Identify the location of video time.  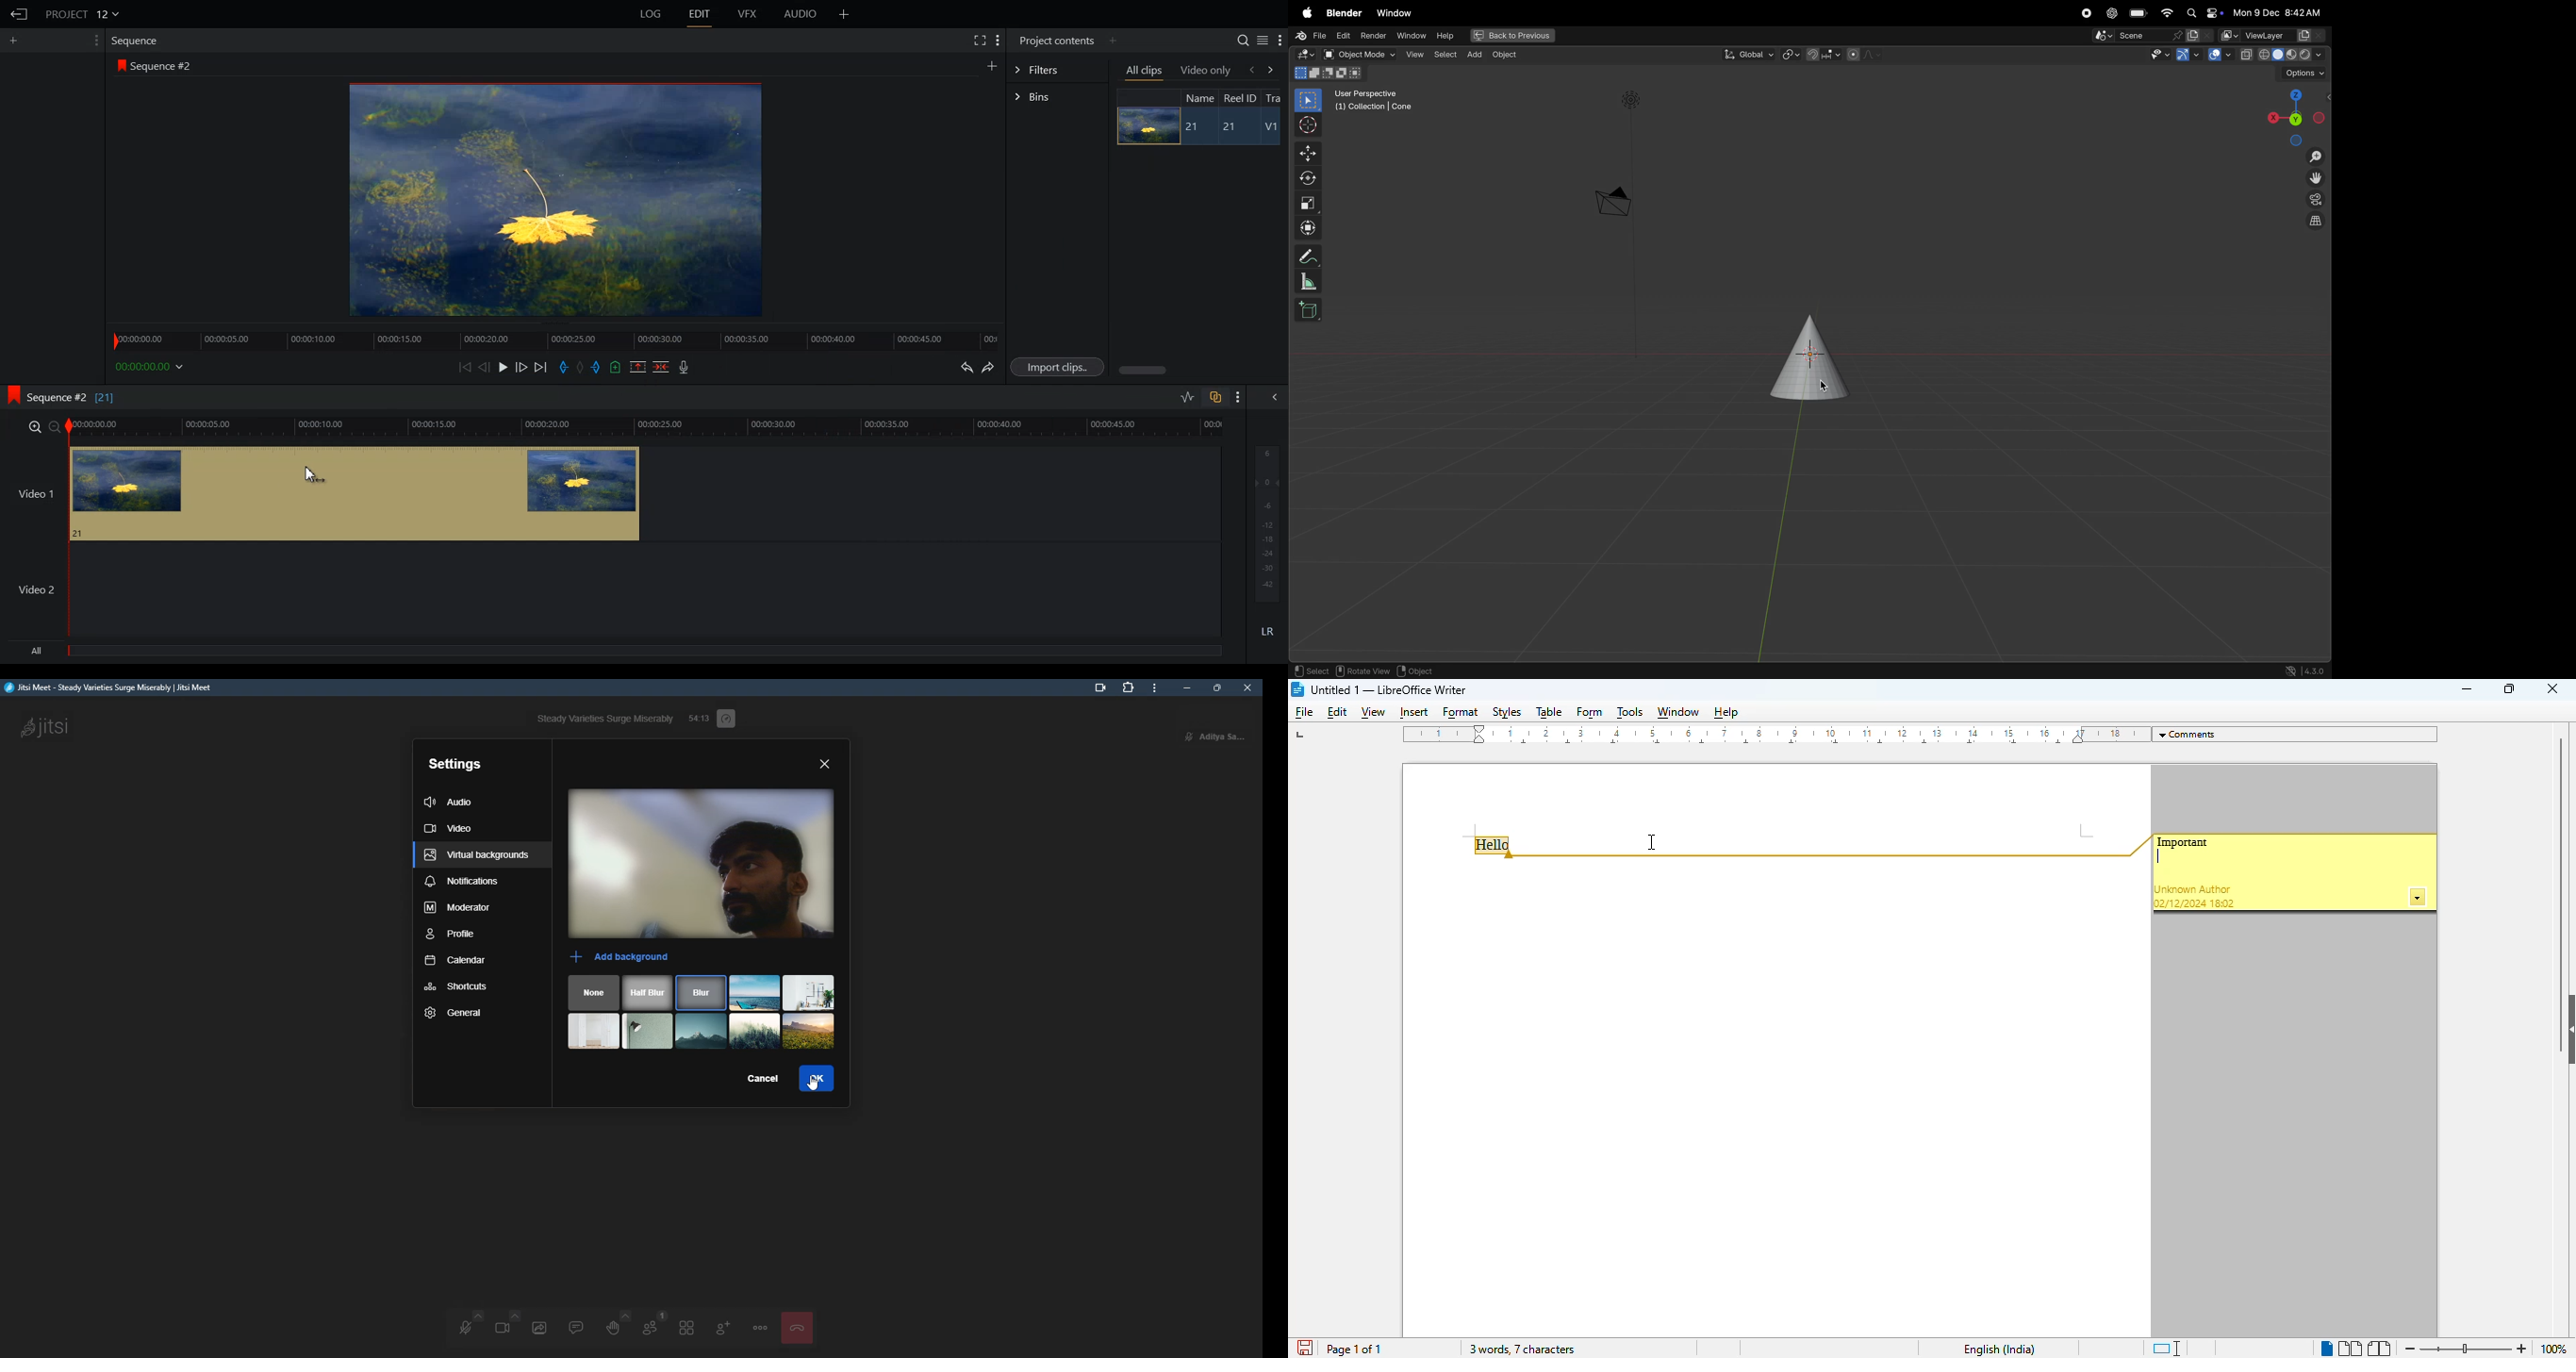
(648, 425).